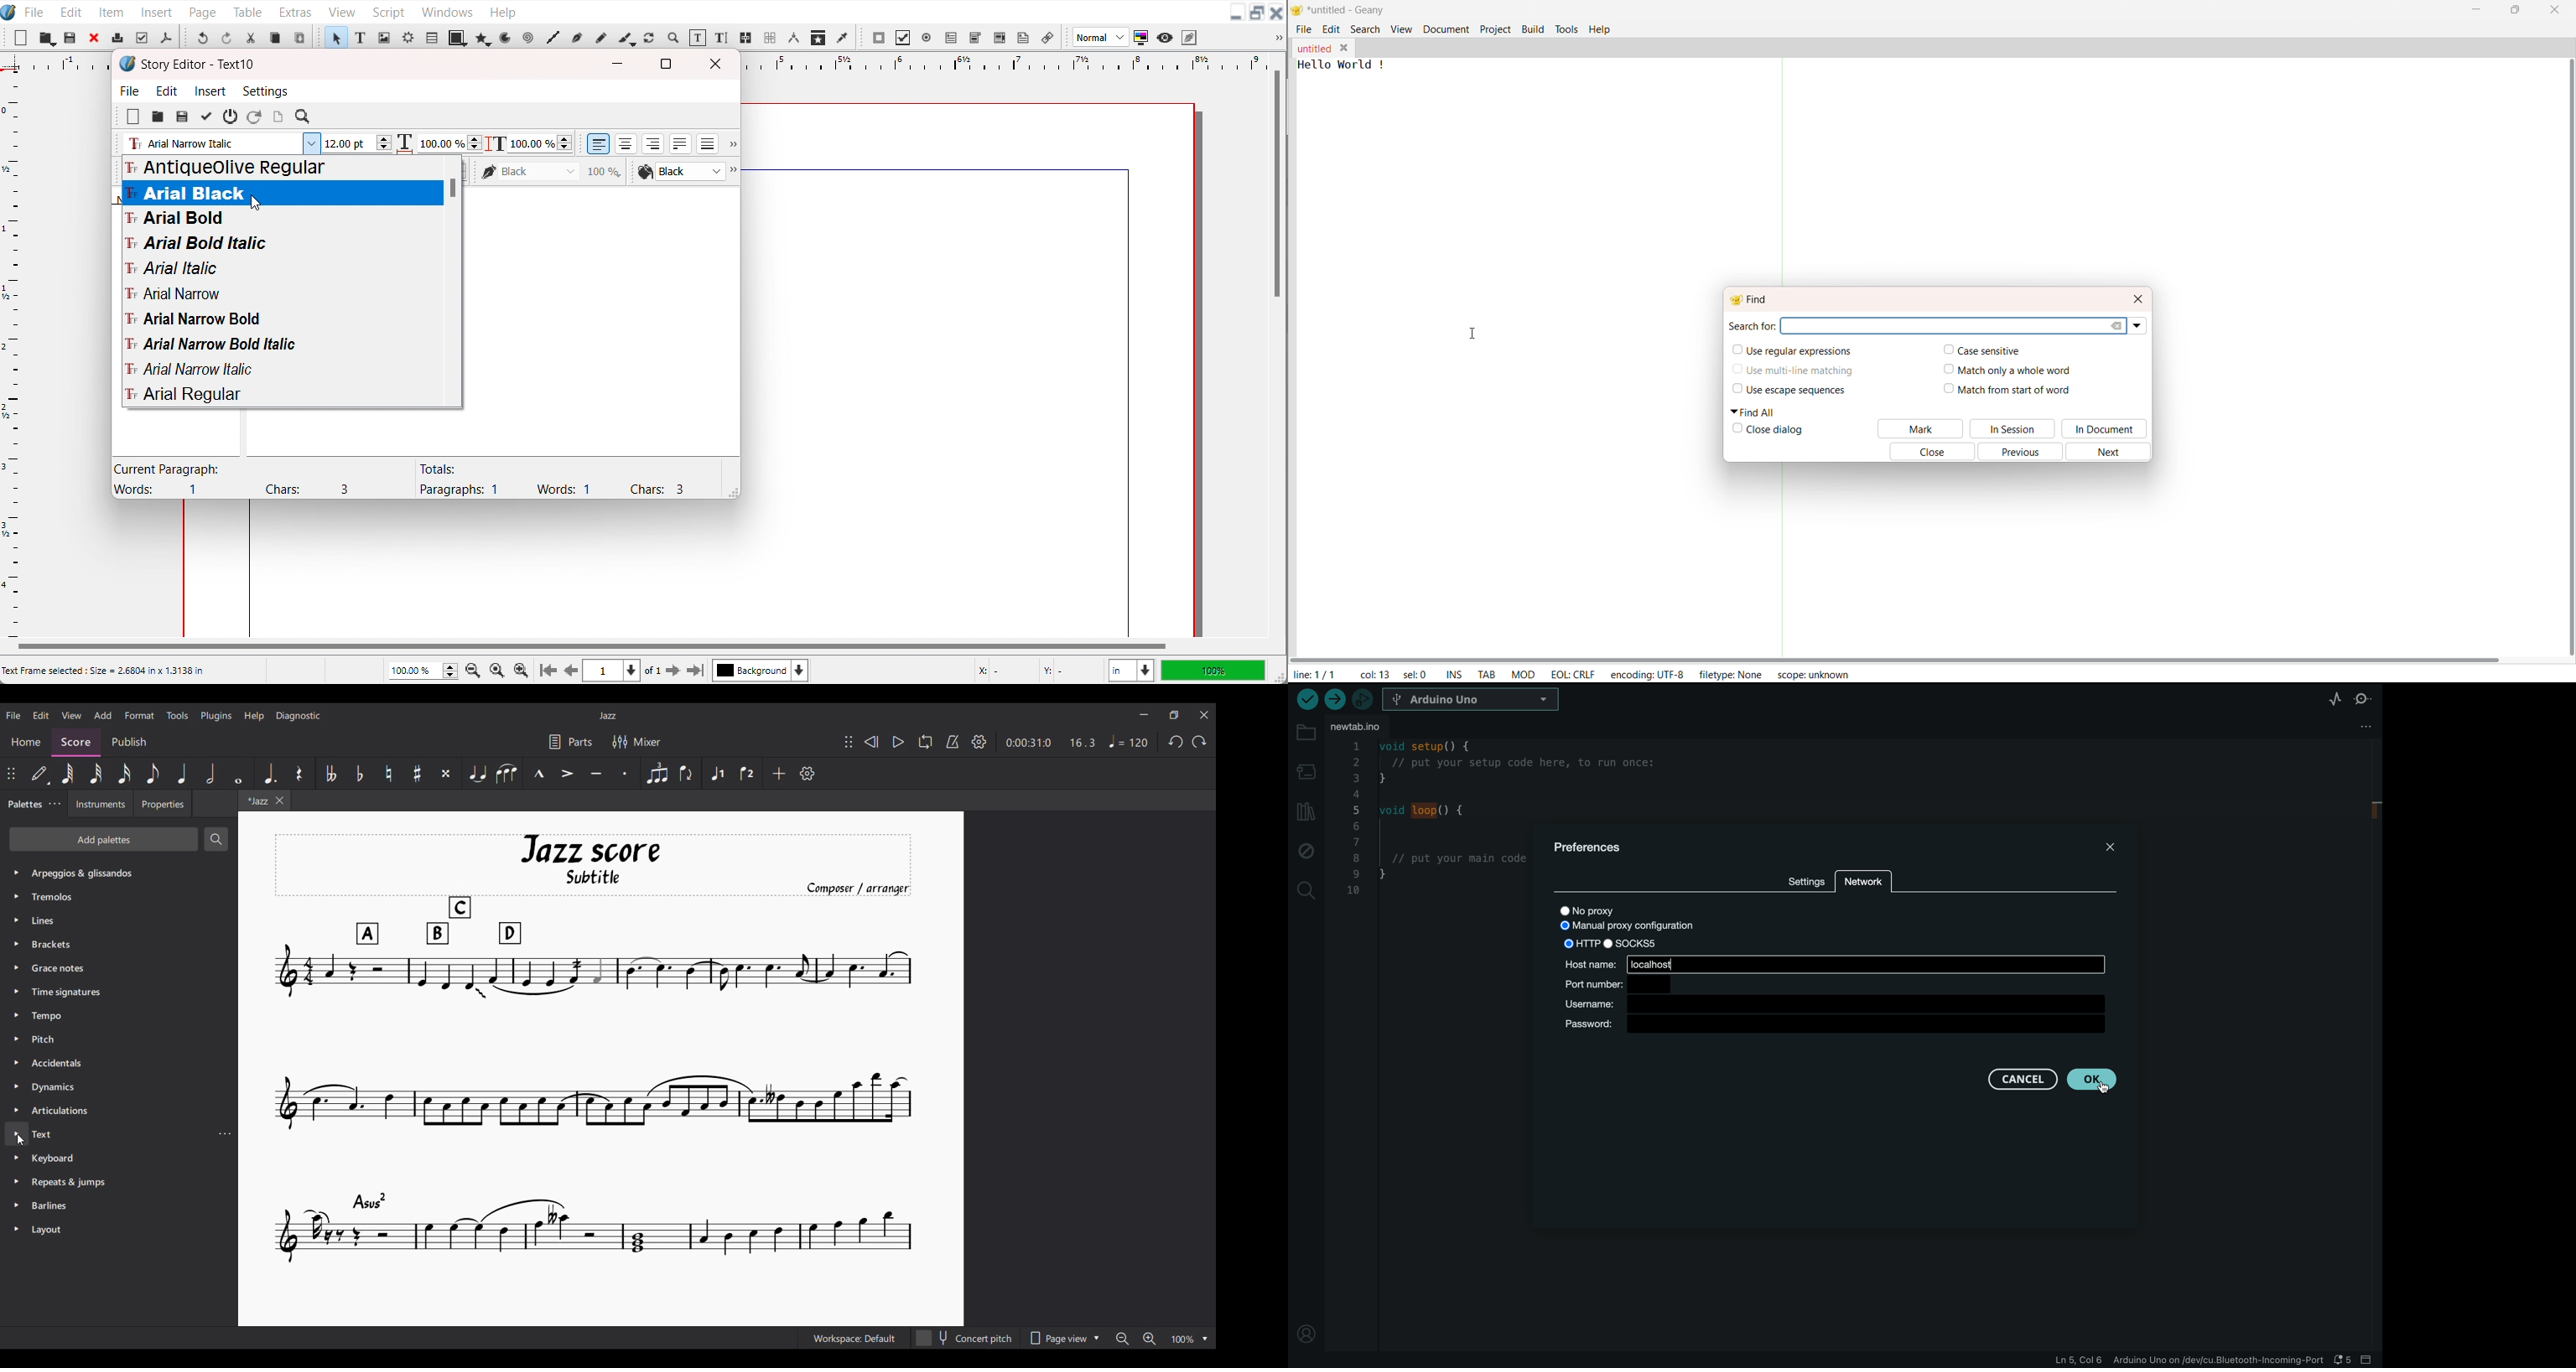 This screenshot has width=2576, height=1372. I want to click on , so click(49, 1229).